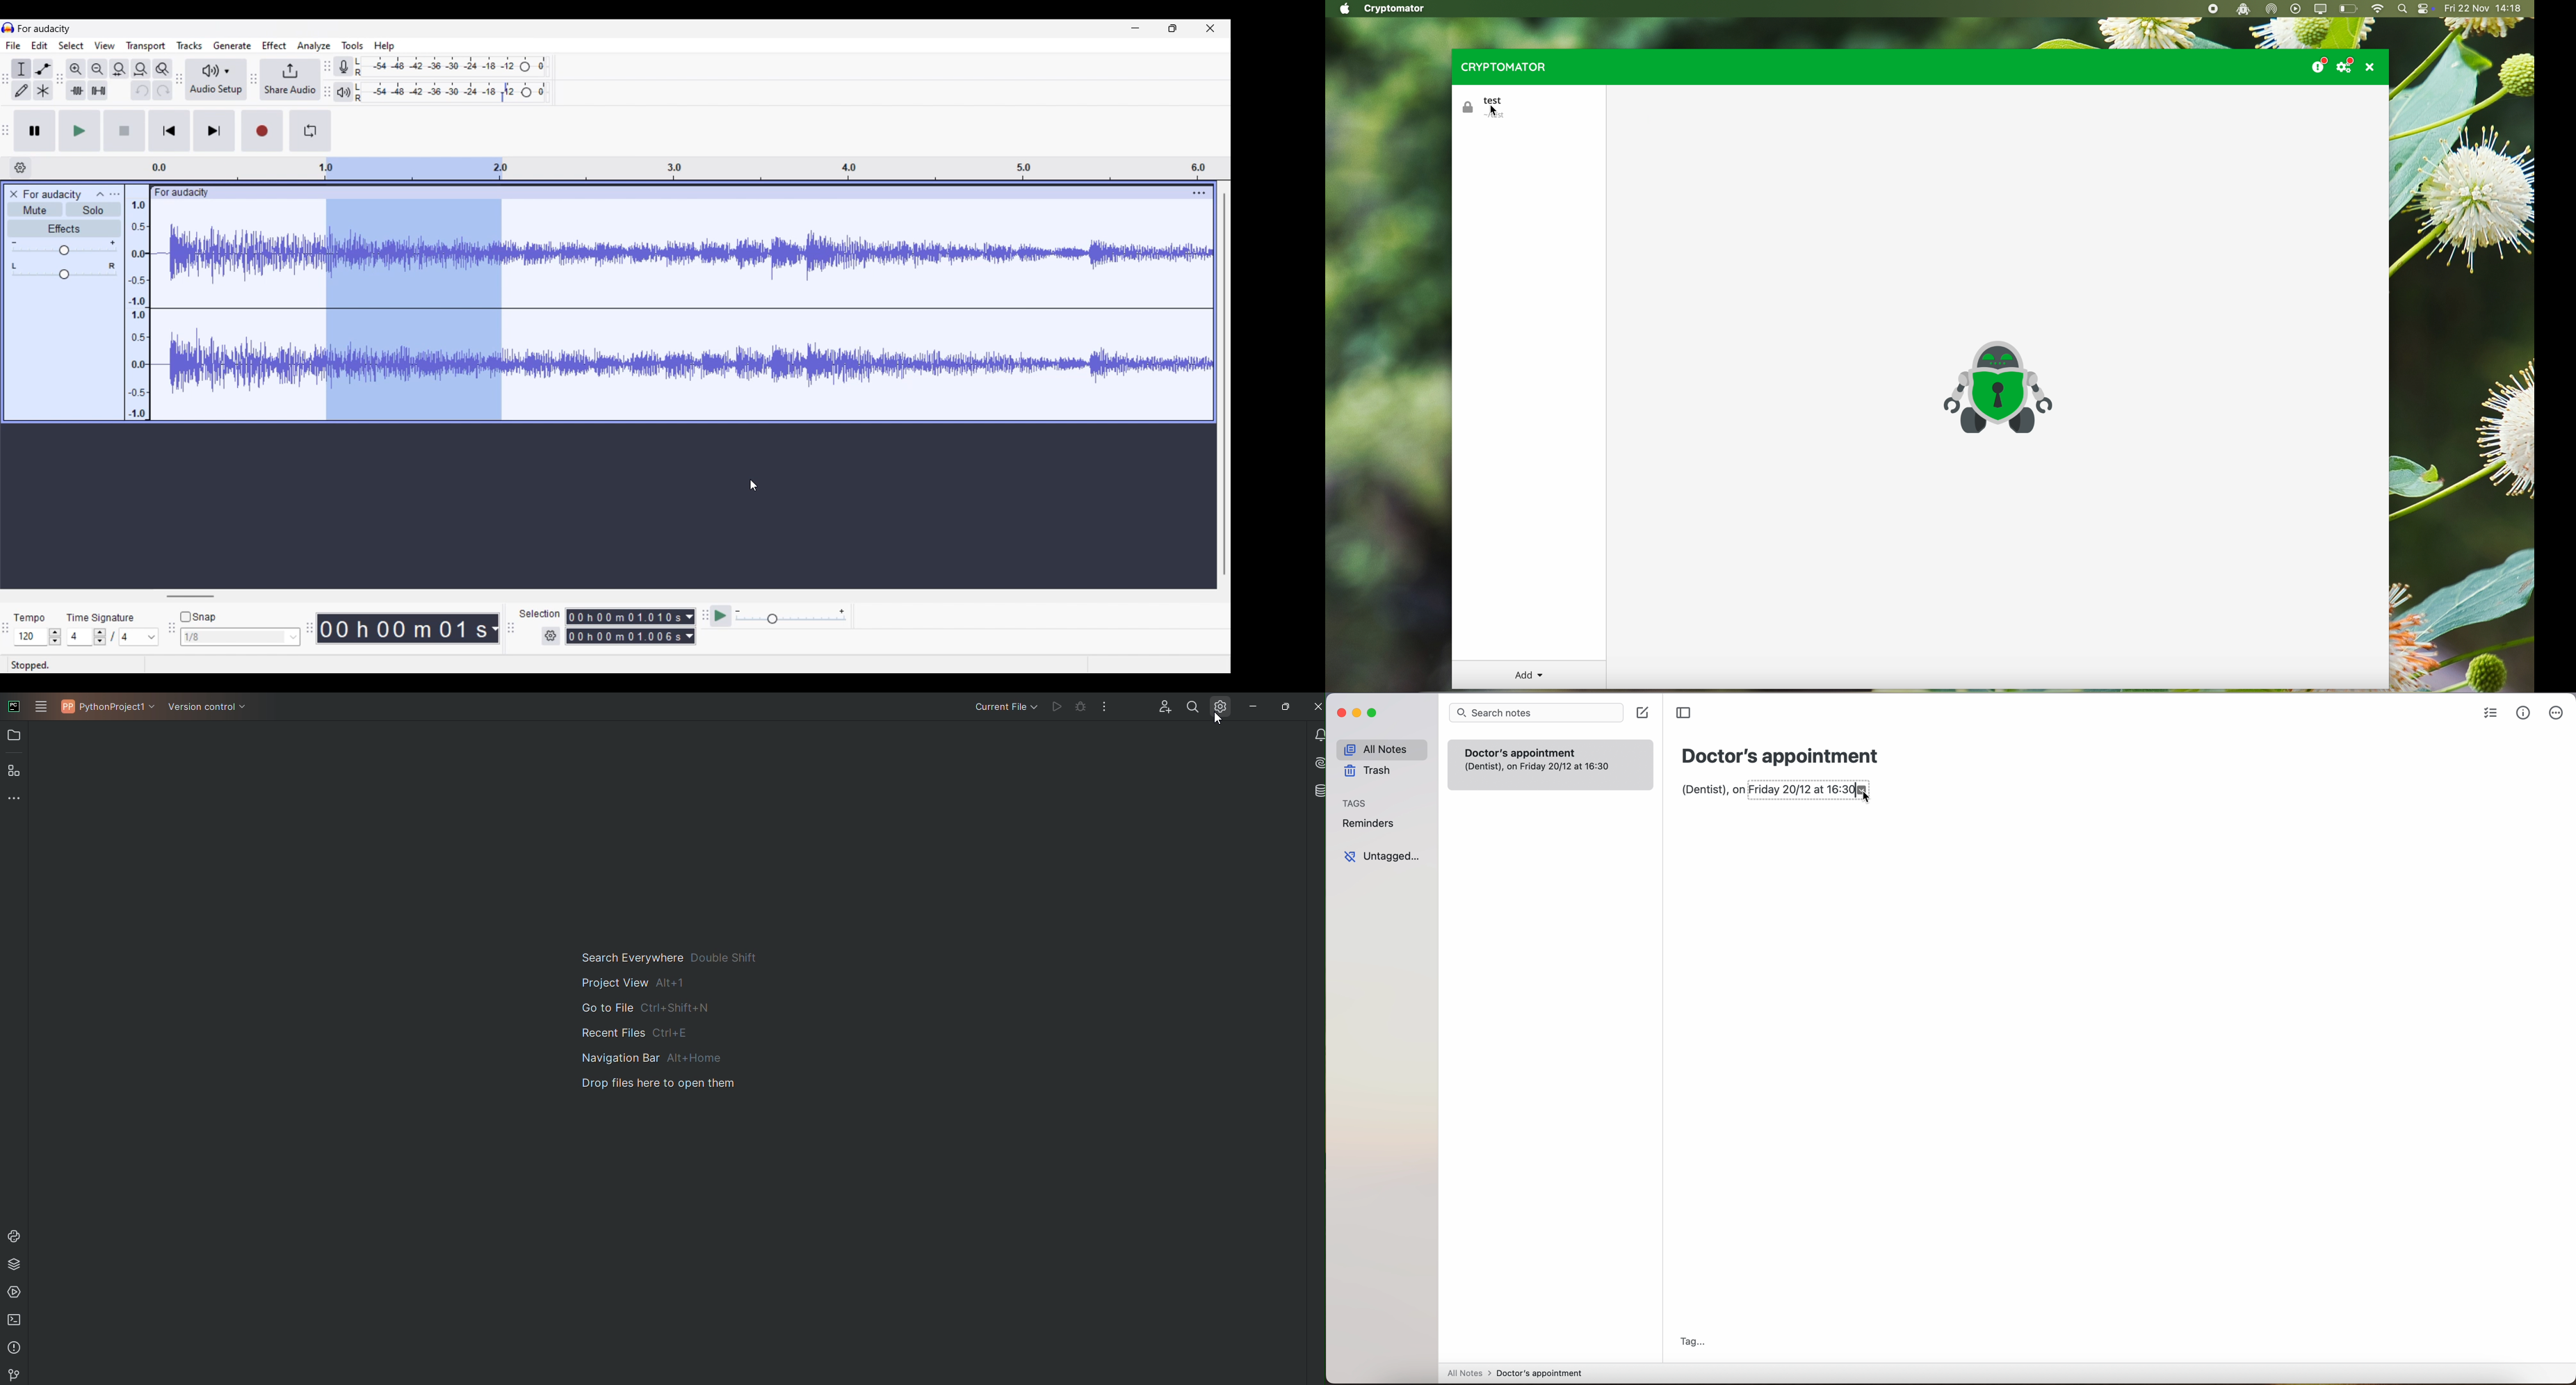  Describe the element at coordinates (1683, 713) in the screenshot. I see `toggle sidebar` at that location.